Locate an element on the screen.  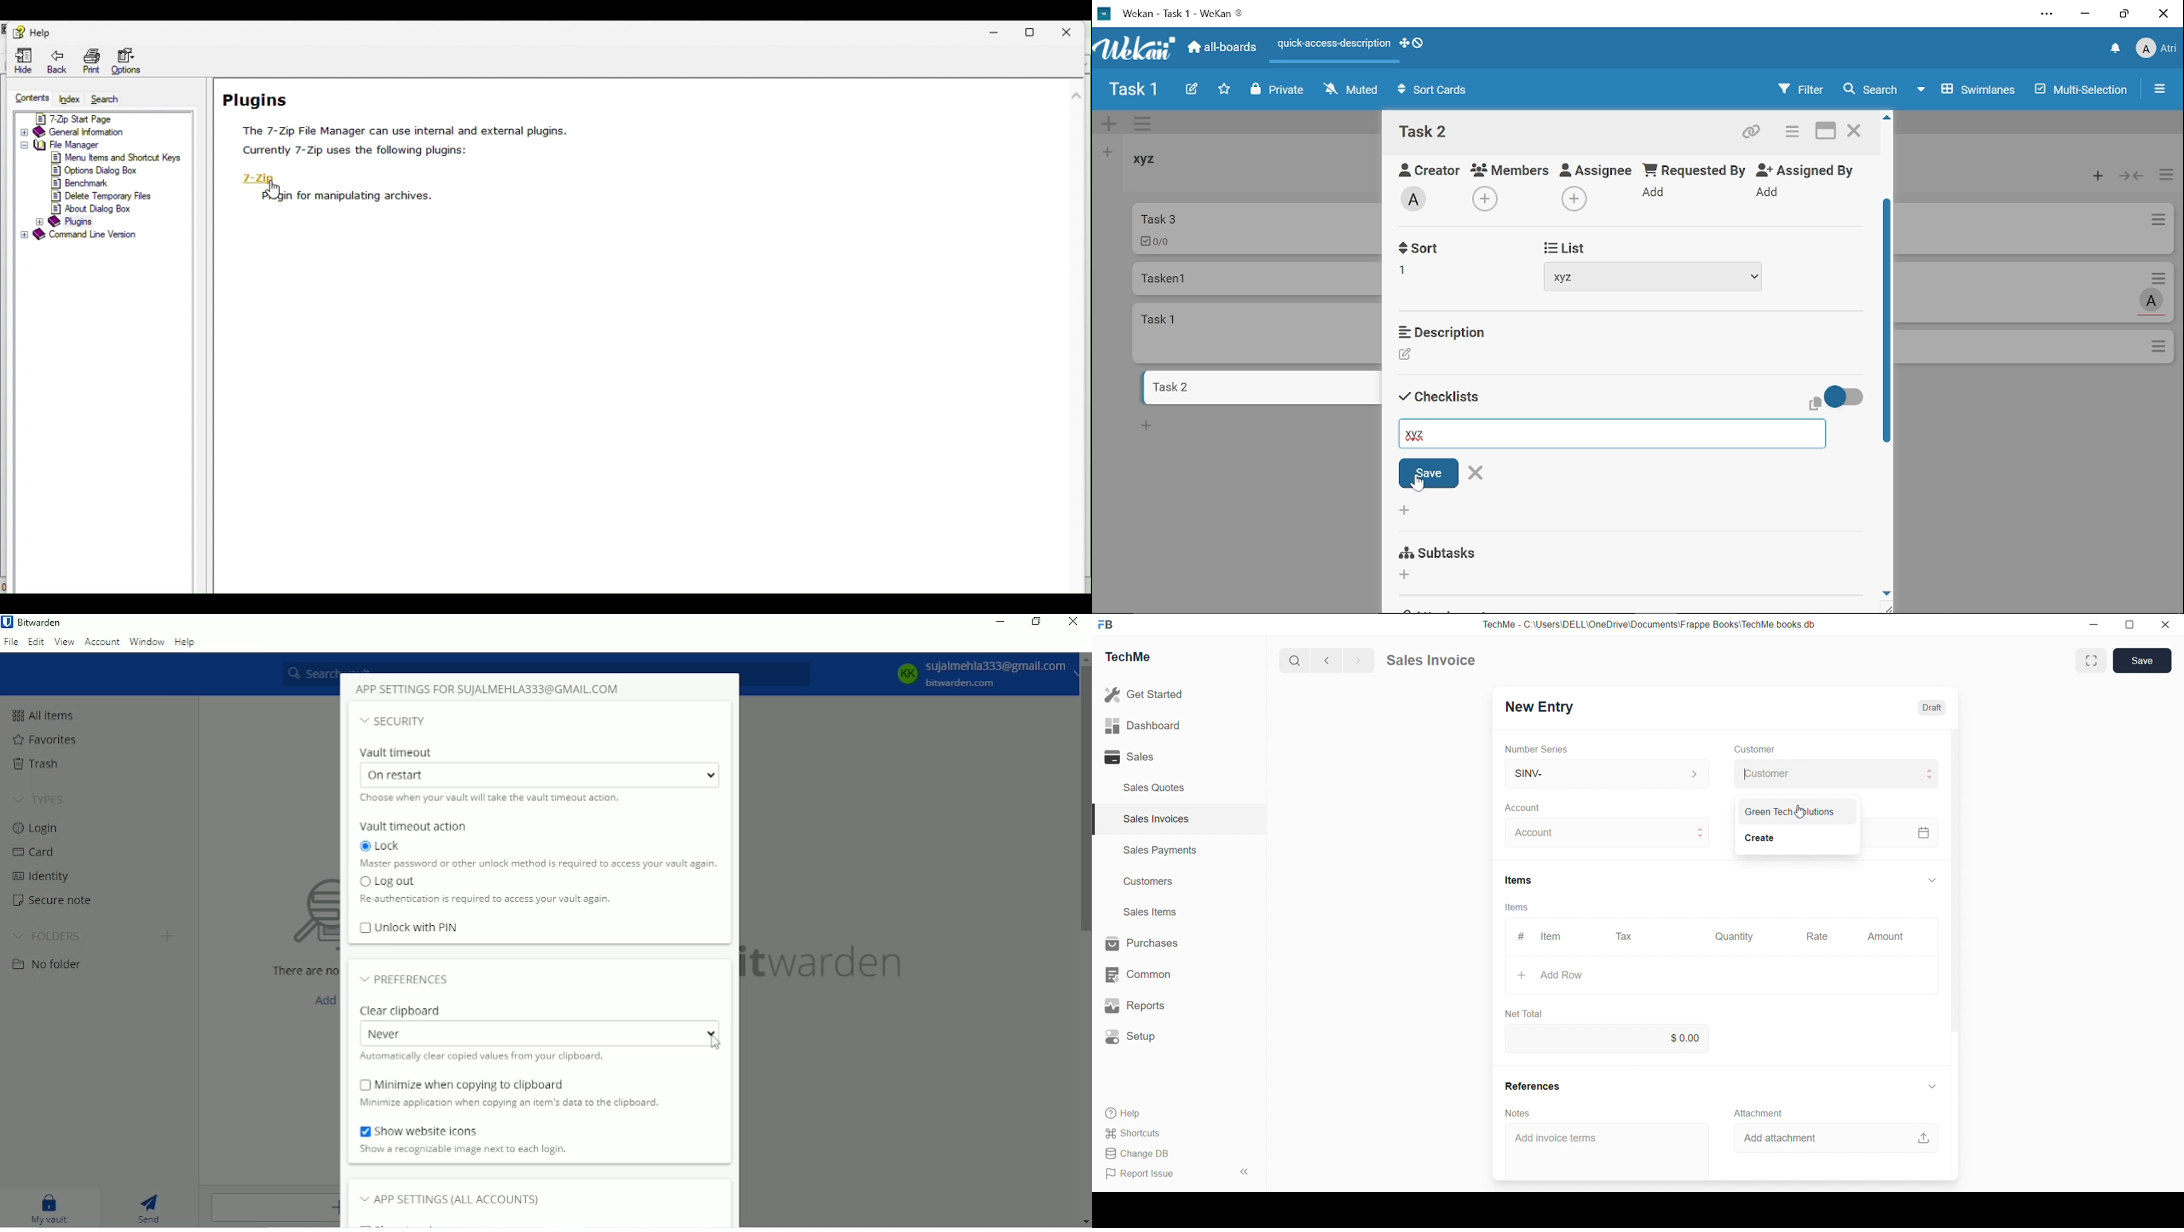
<< is located at coordinates (1243, 1173).